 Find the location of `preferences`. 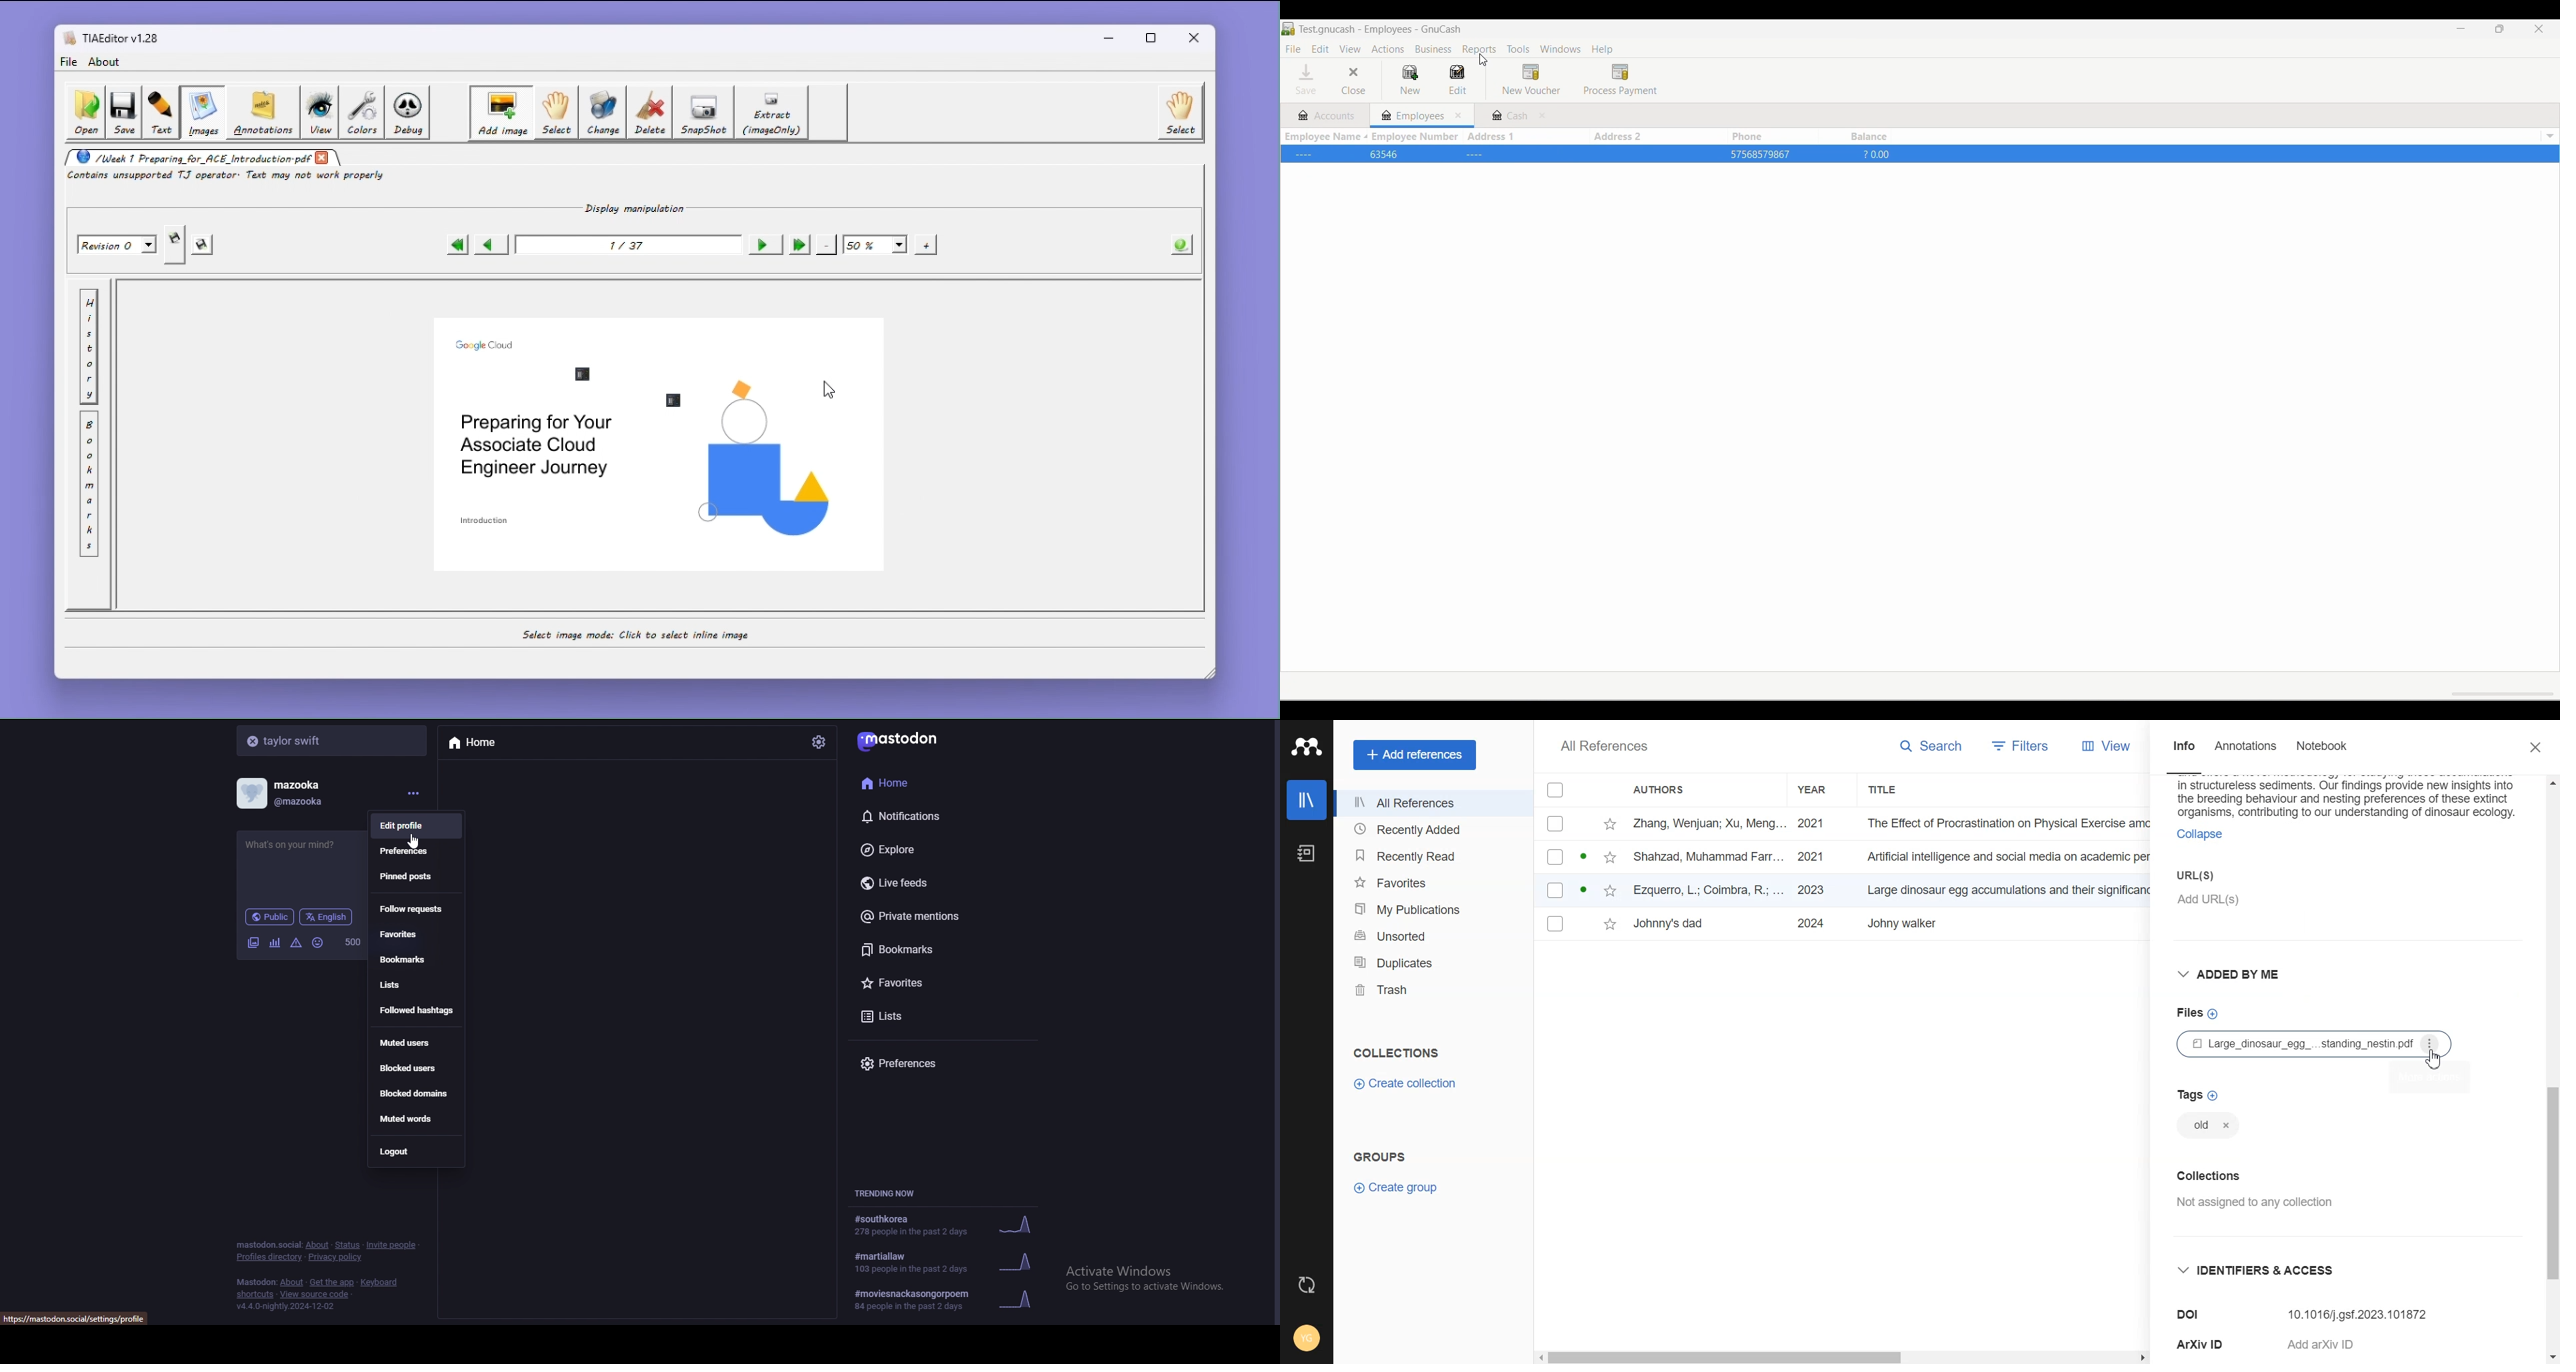

preferences is located at coordinates (414, 851).